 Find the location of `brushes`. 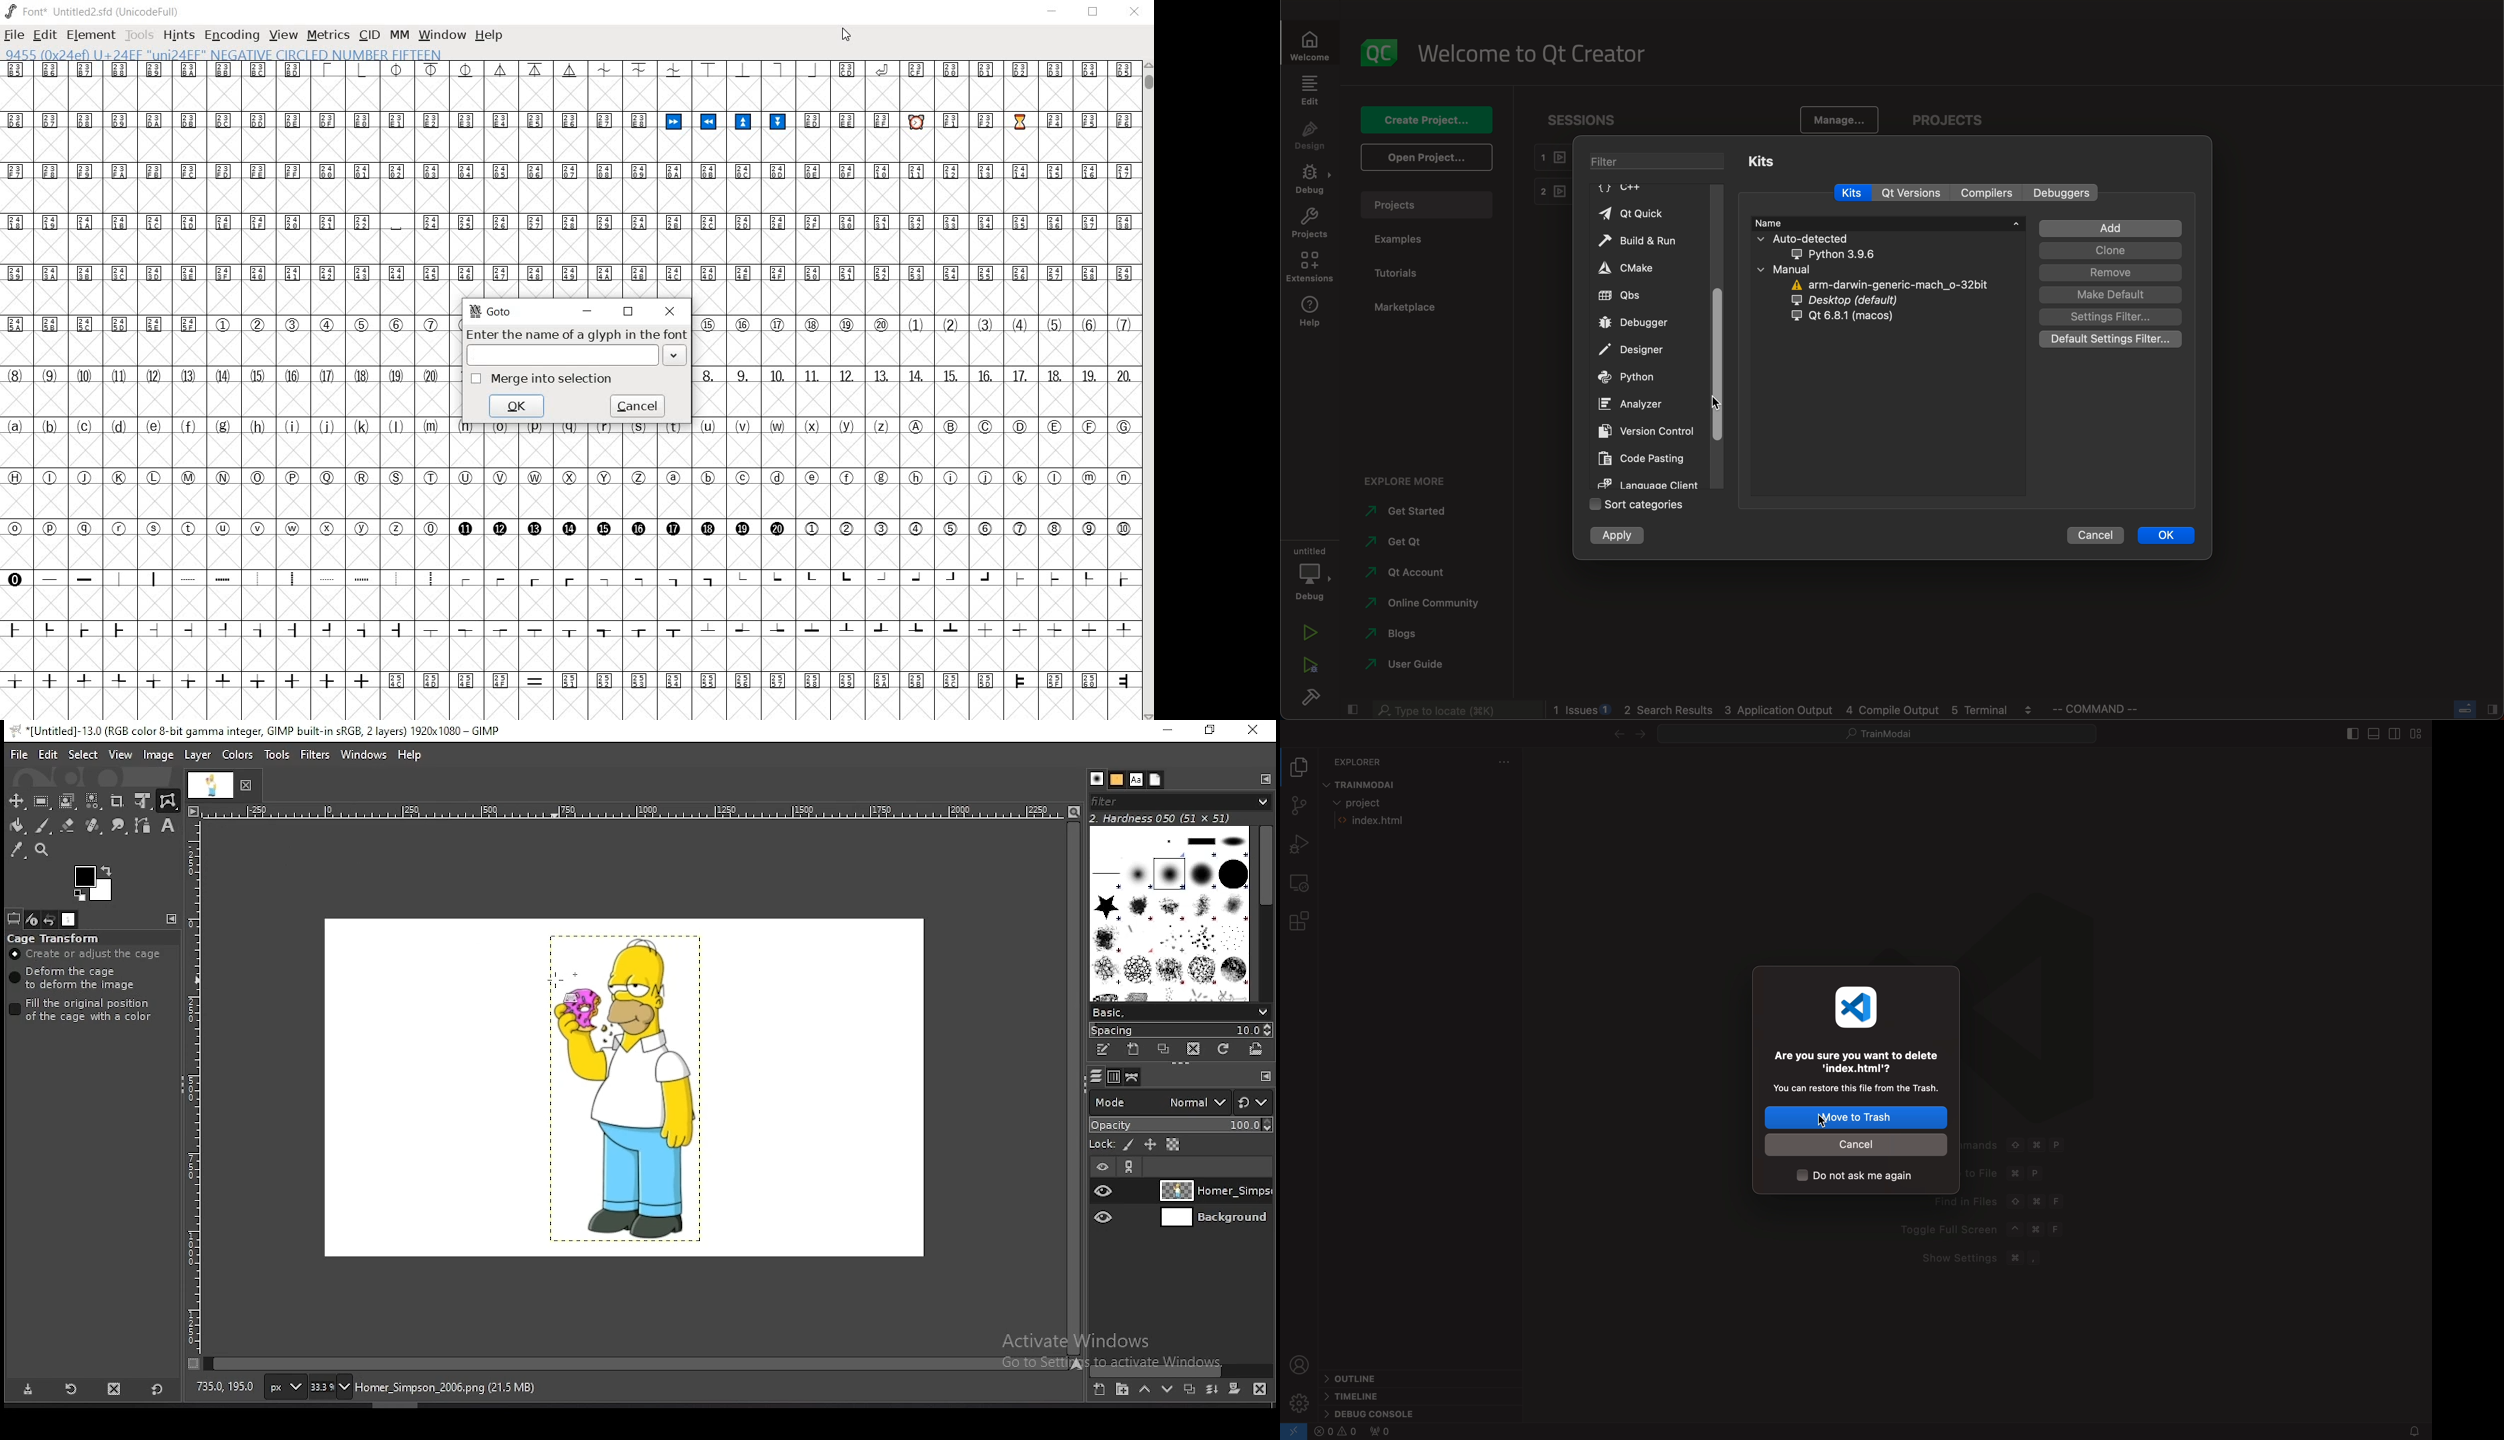

brushes is located at coordinates (1171, 912).